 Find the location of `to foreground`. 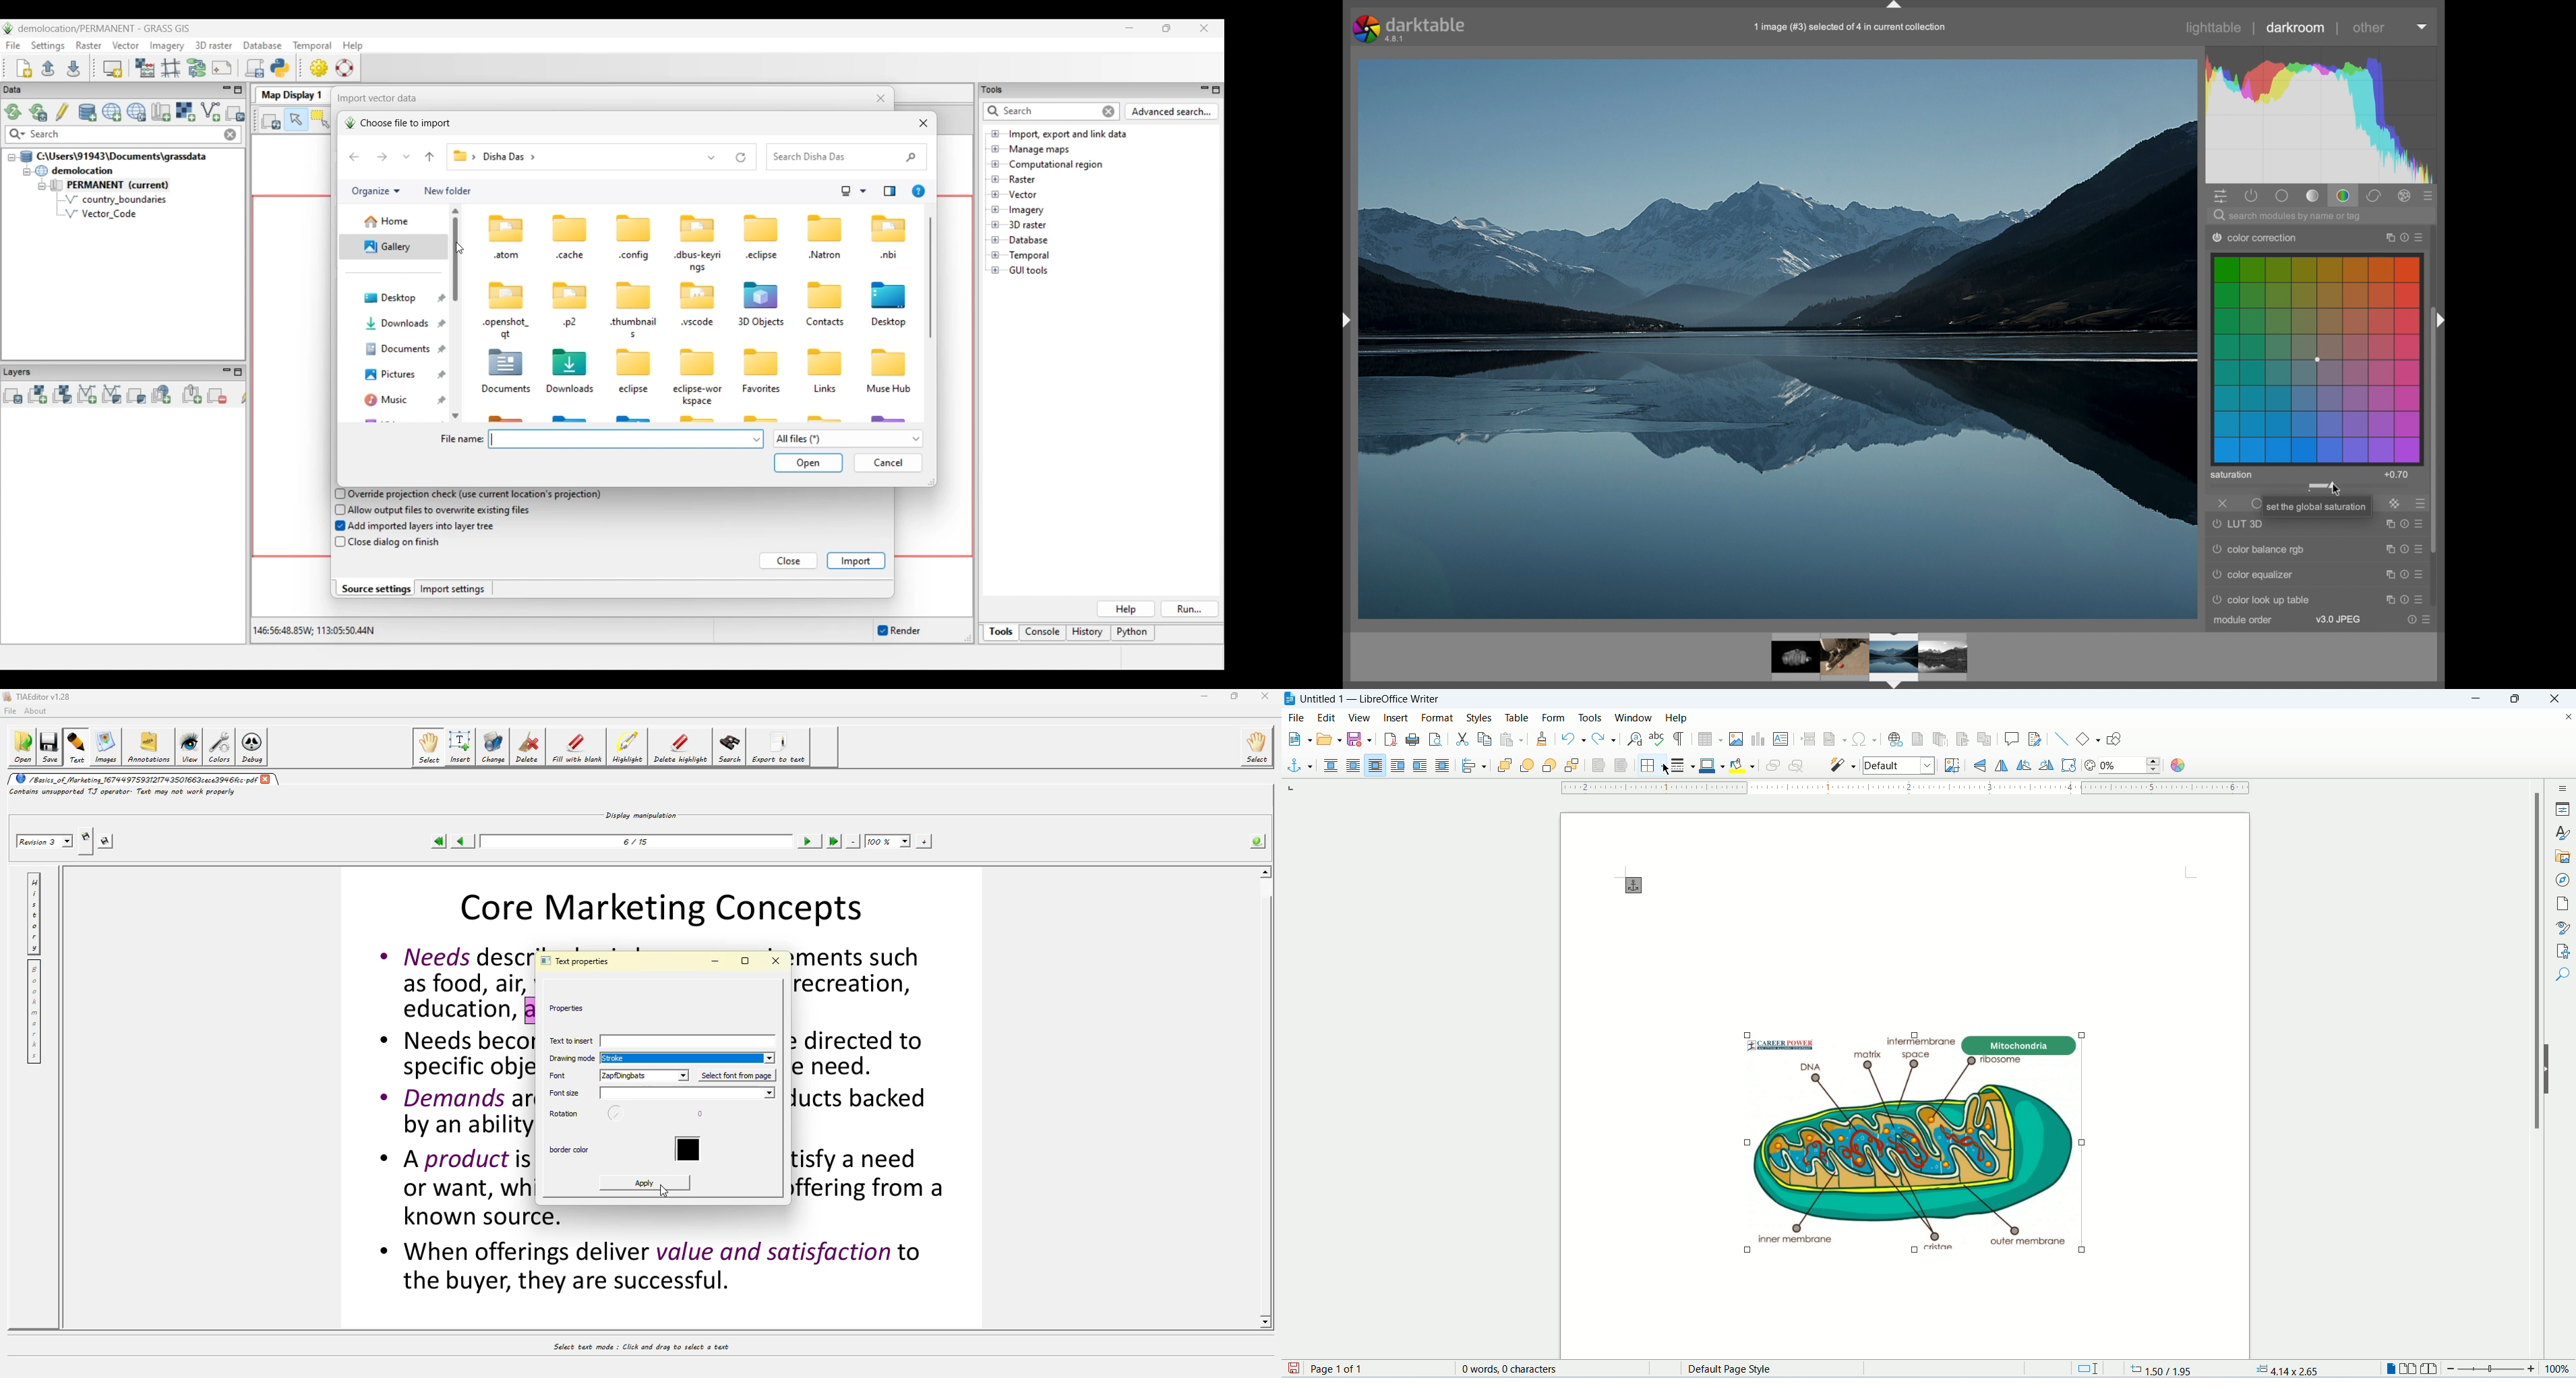

to foreground is located at coordinates (1596, 766).